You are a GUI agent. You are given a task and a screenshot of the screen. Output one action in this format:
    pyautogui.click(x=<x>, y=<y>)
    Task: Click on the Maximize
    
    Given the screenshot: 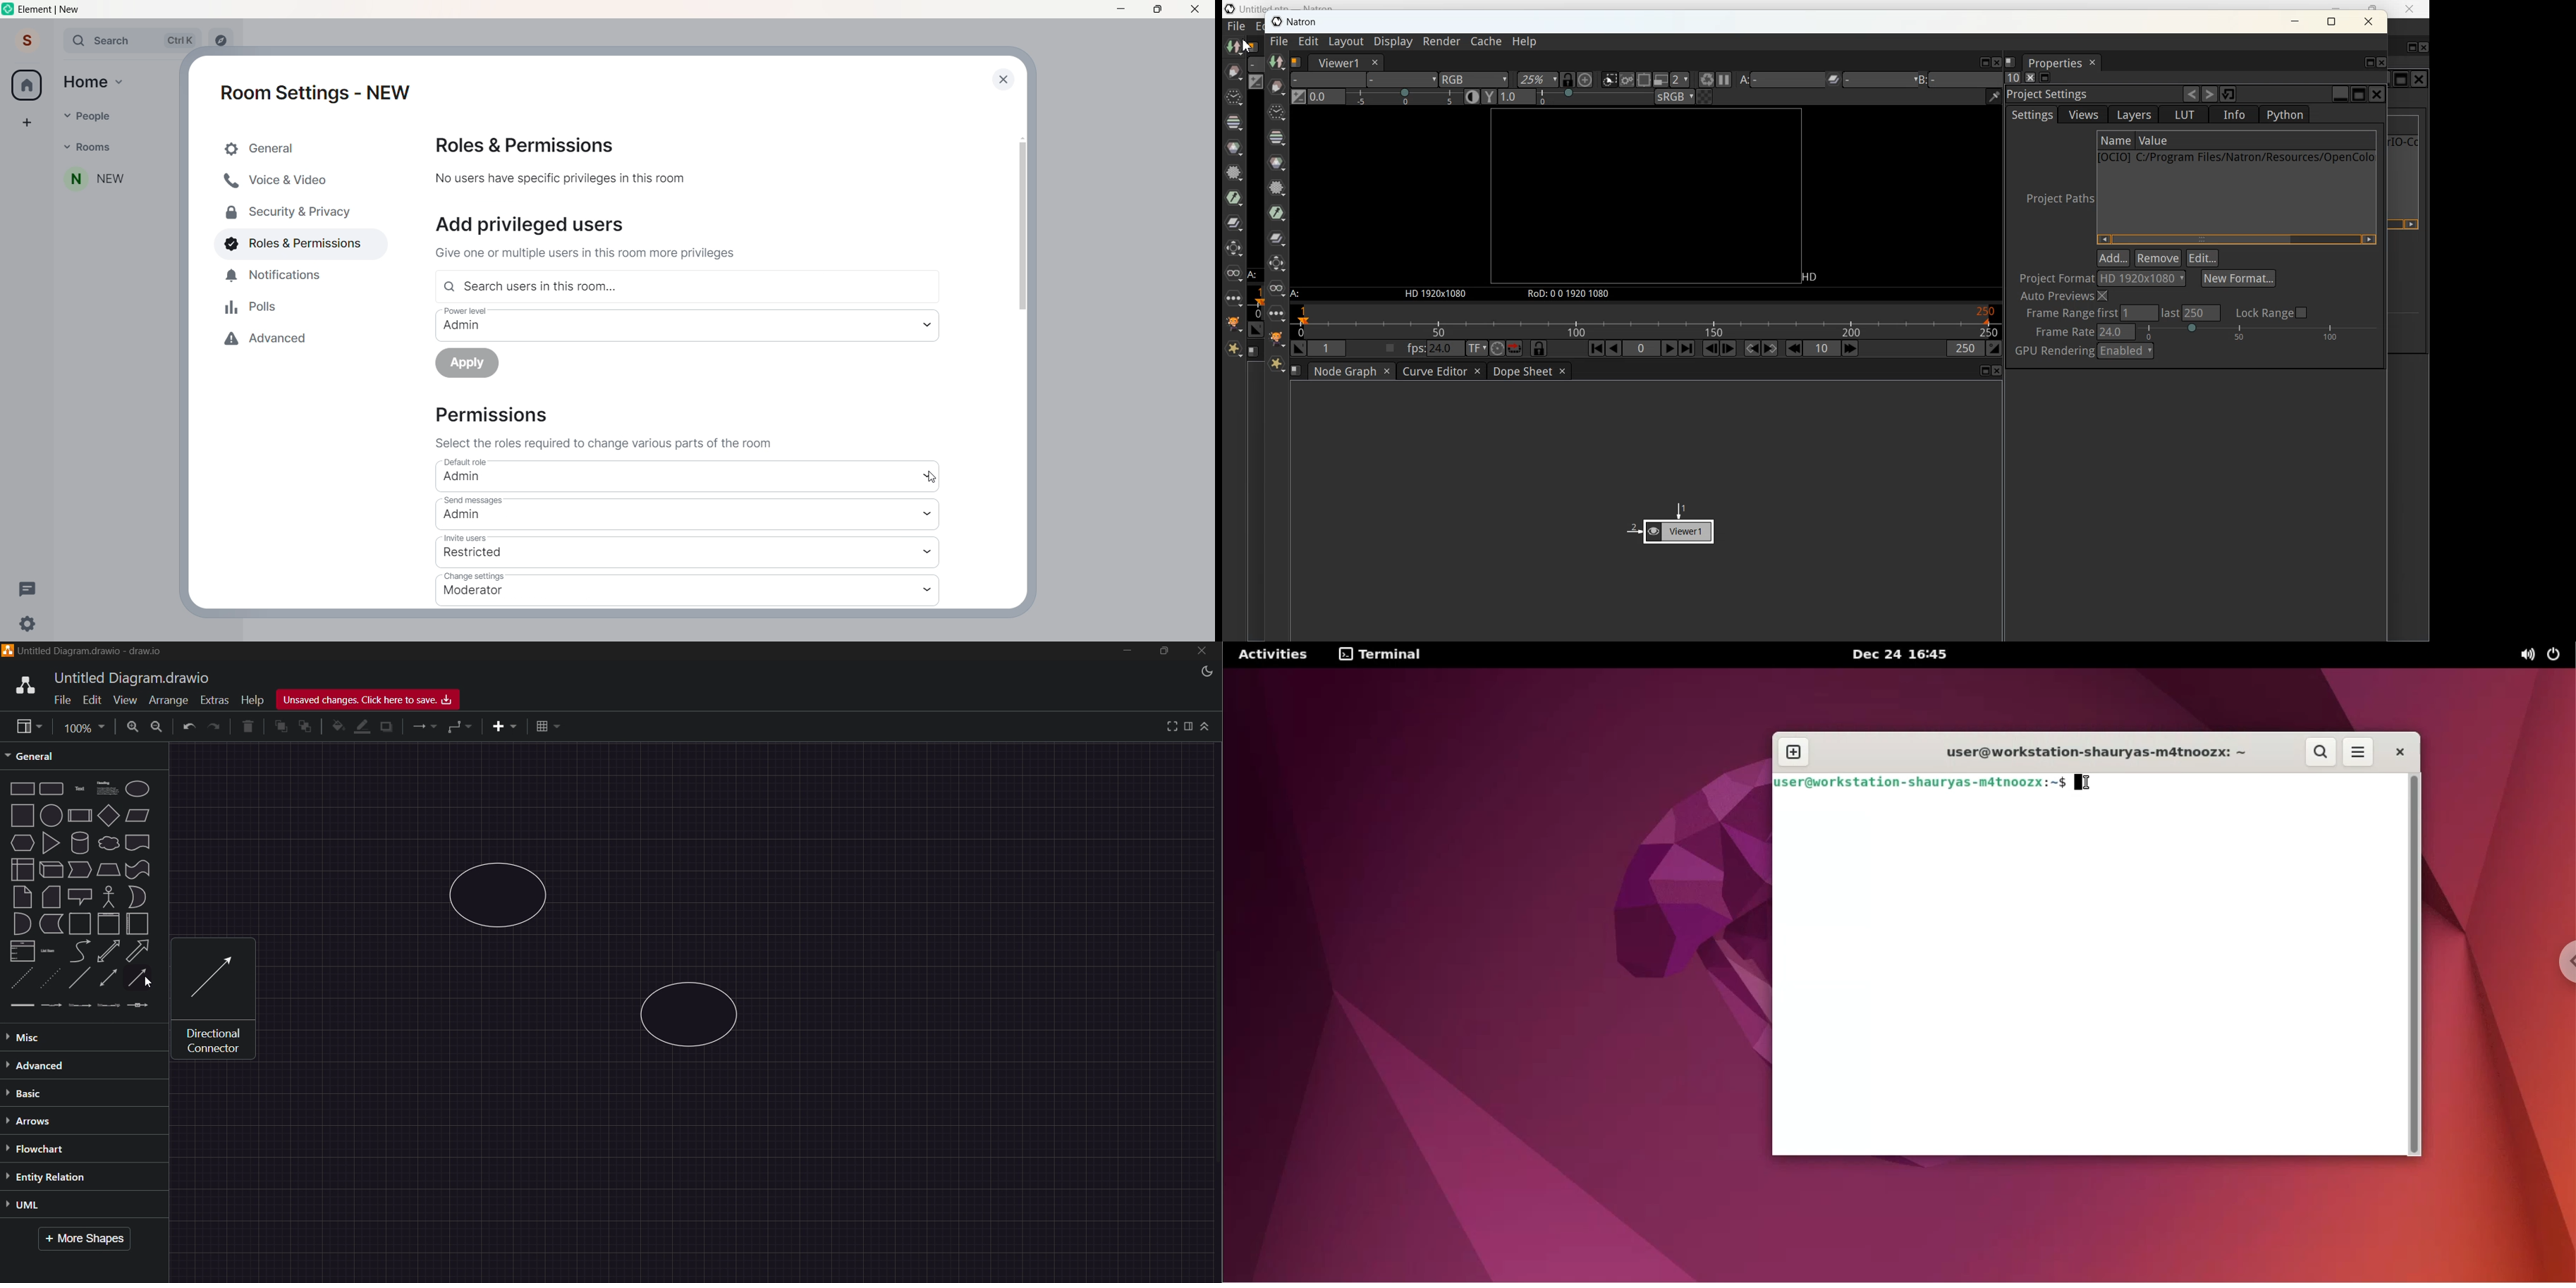 What is the action you would take?
    pyautogui.click(x=1164, y=653)
    